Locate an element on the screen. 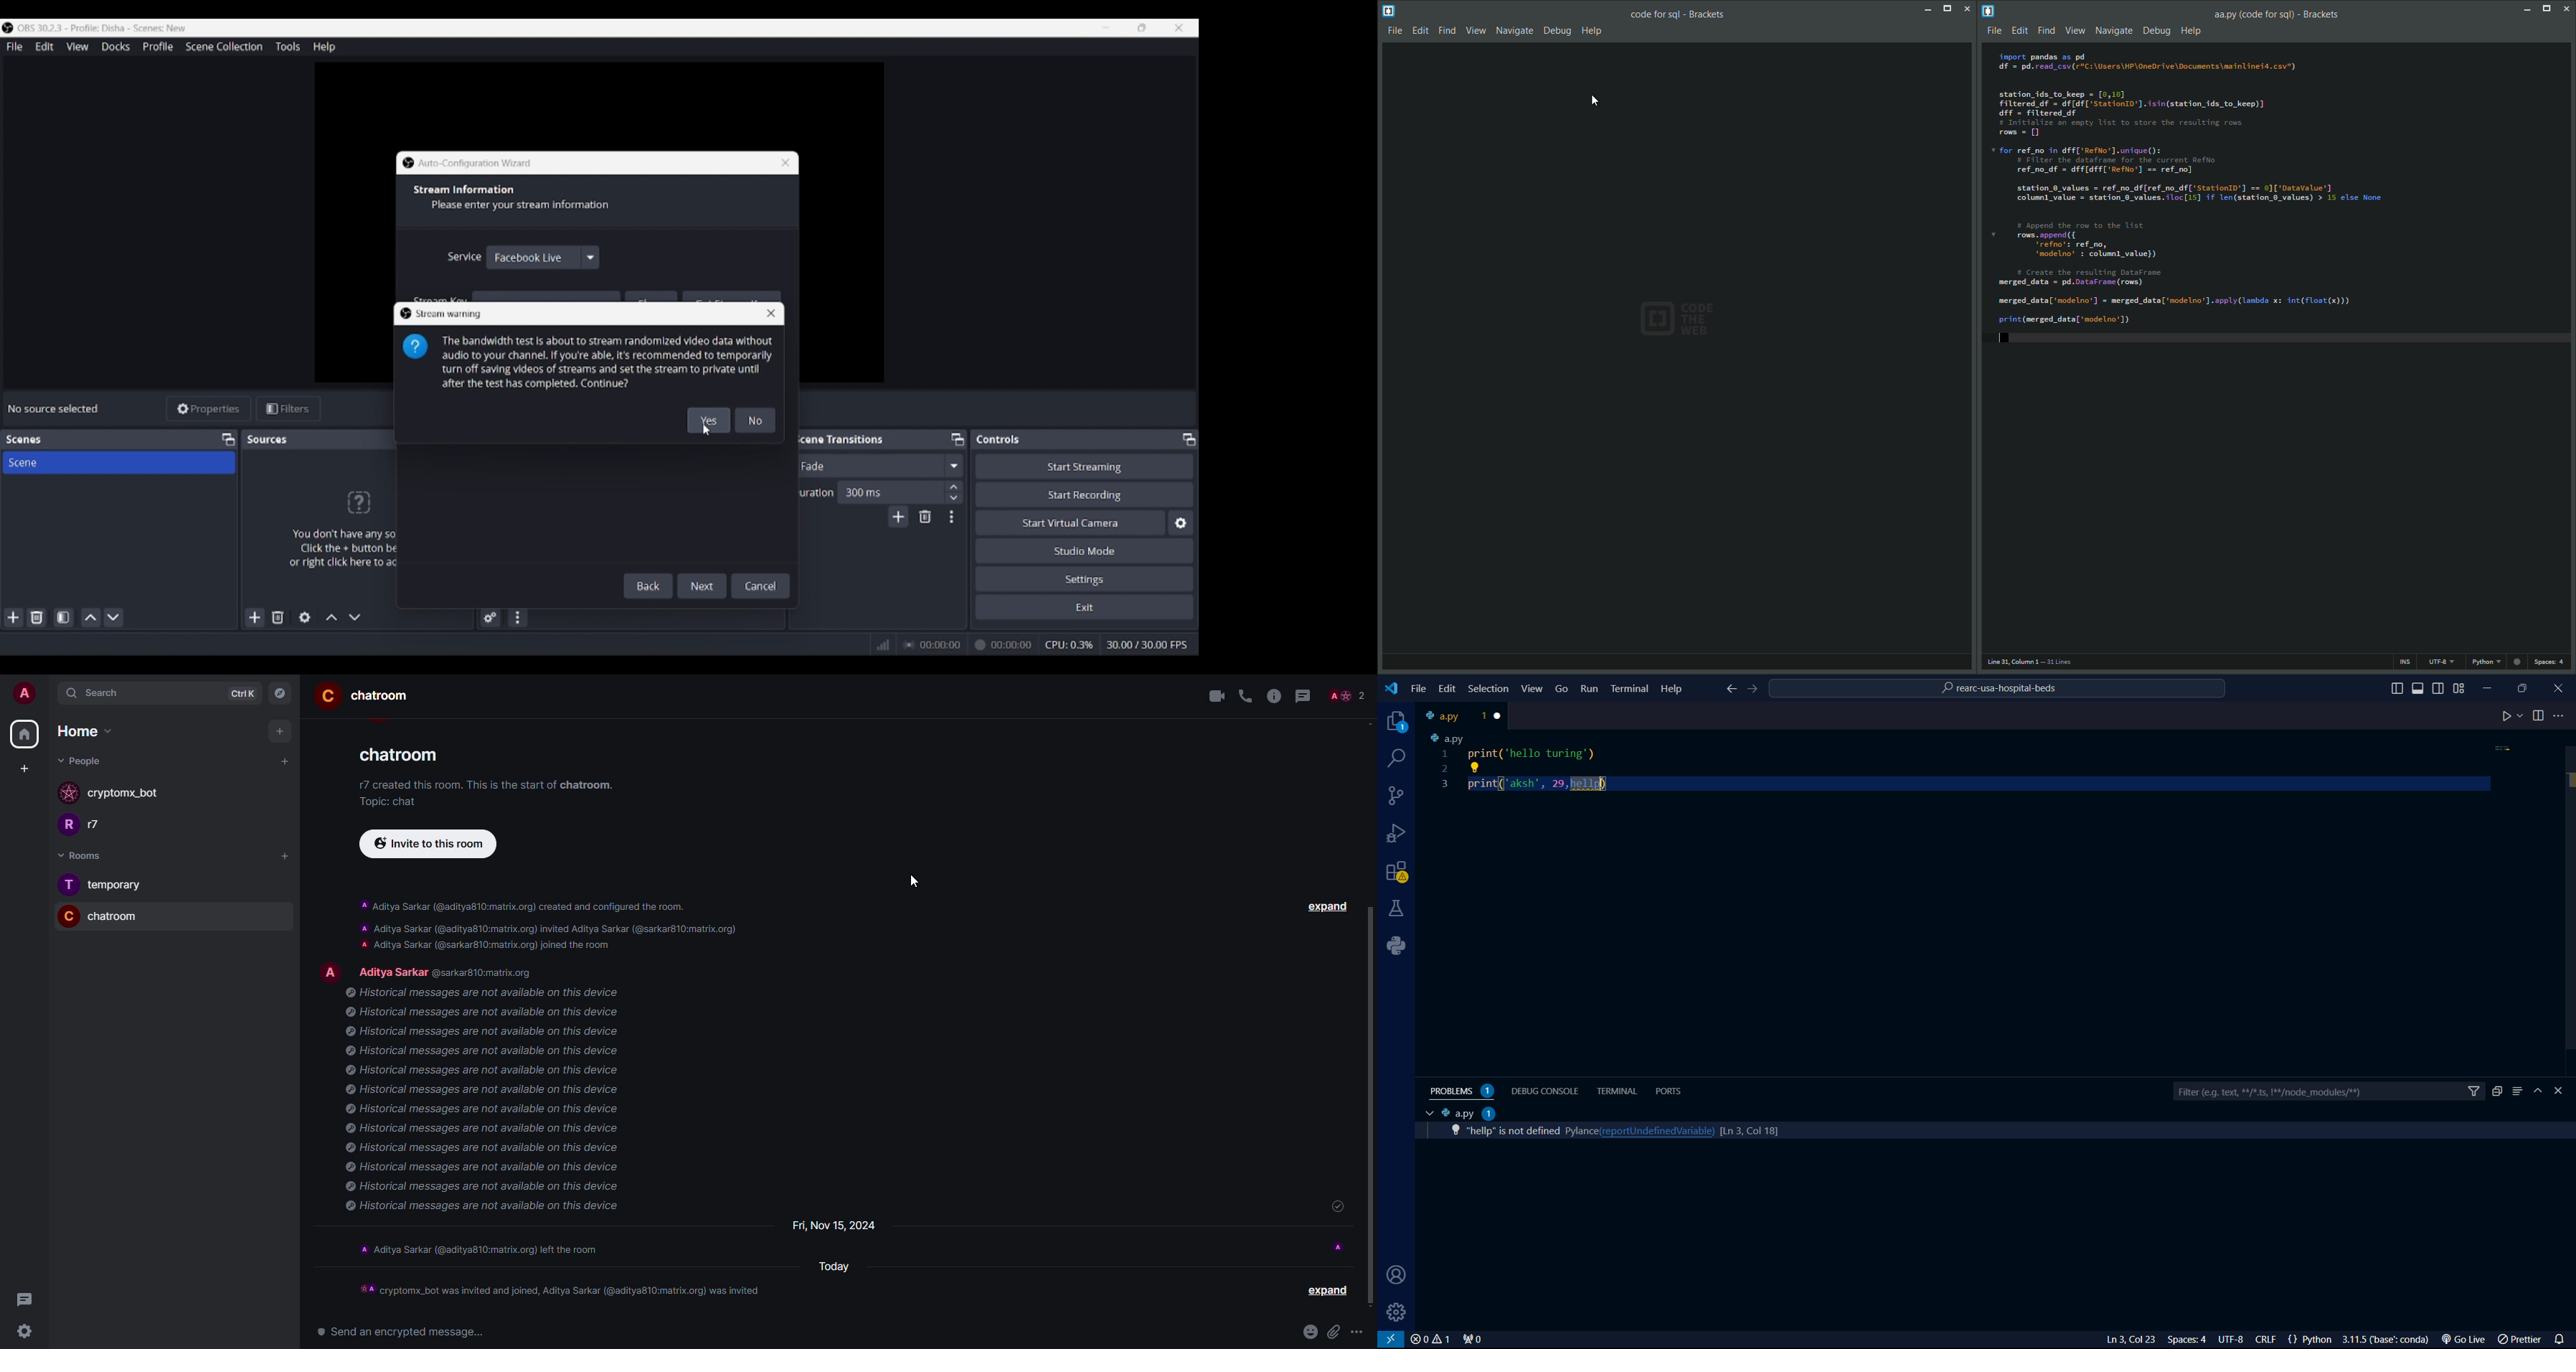 The image size is (2576, 1372). projects is located at coordinates (1394, 722).